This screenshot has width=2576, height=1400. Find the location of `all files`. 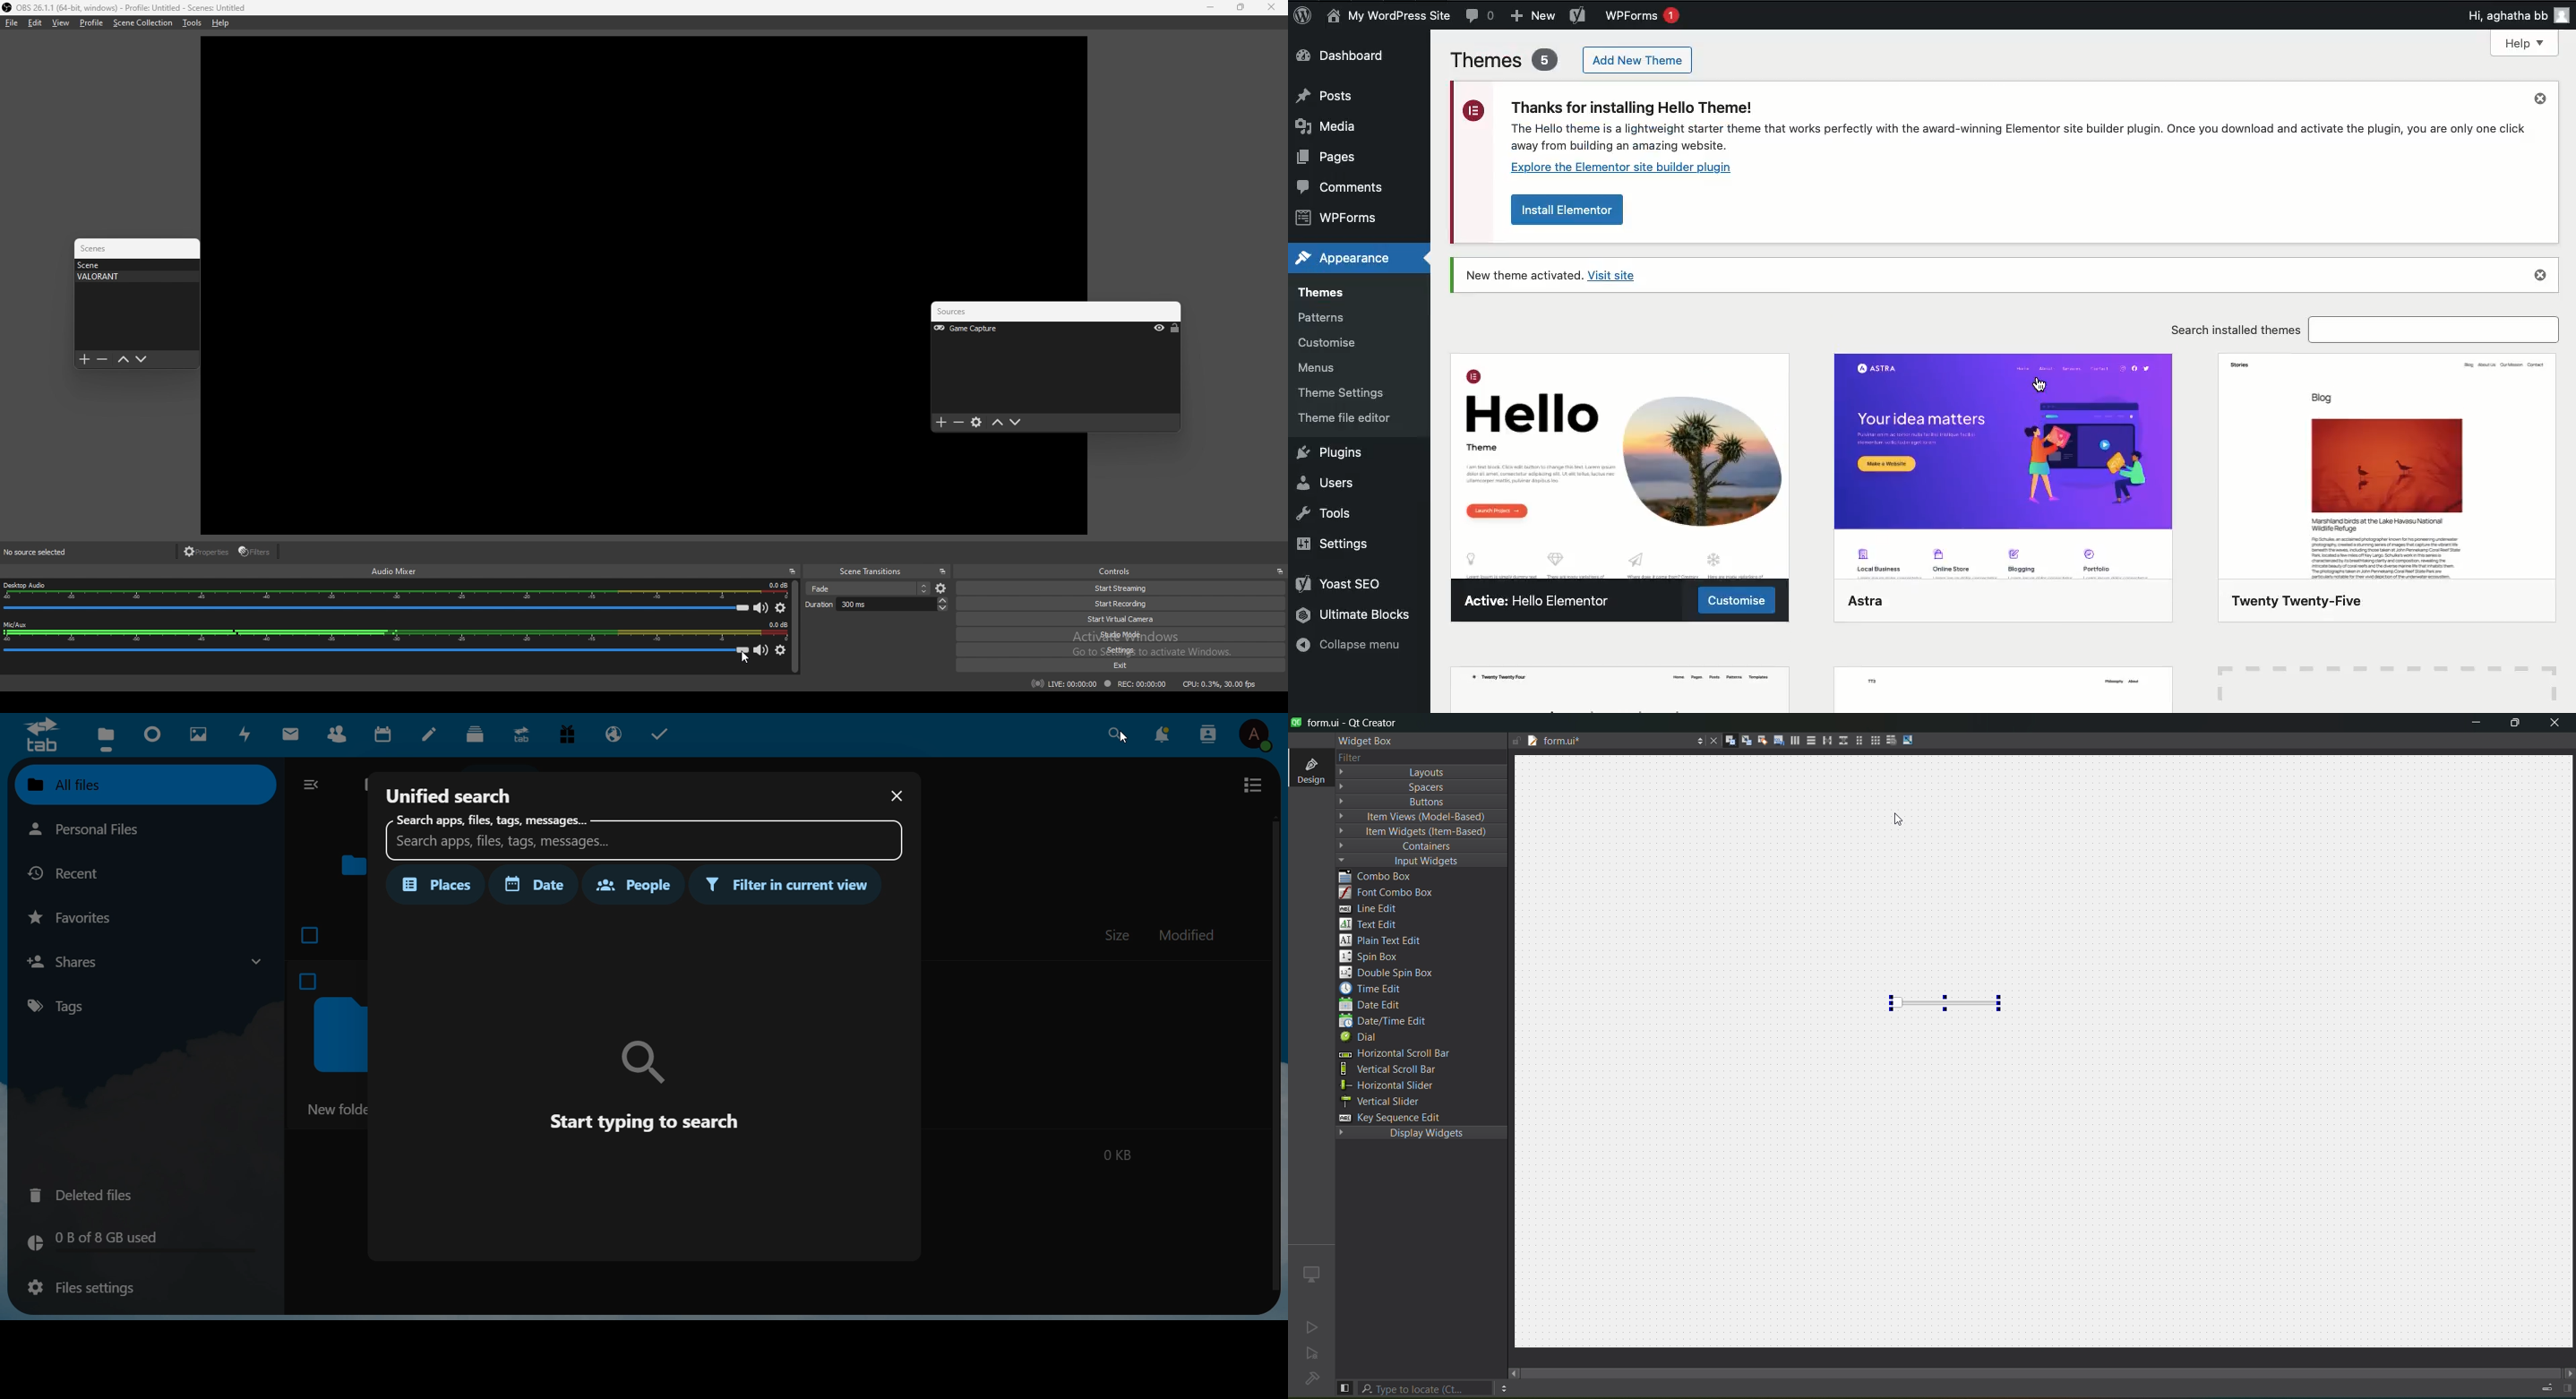

all files is located at coordinates (142, 784).